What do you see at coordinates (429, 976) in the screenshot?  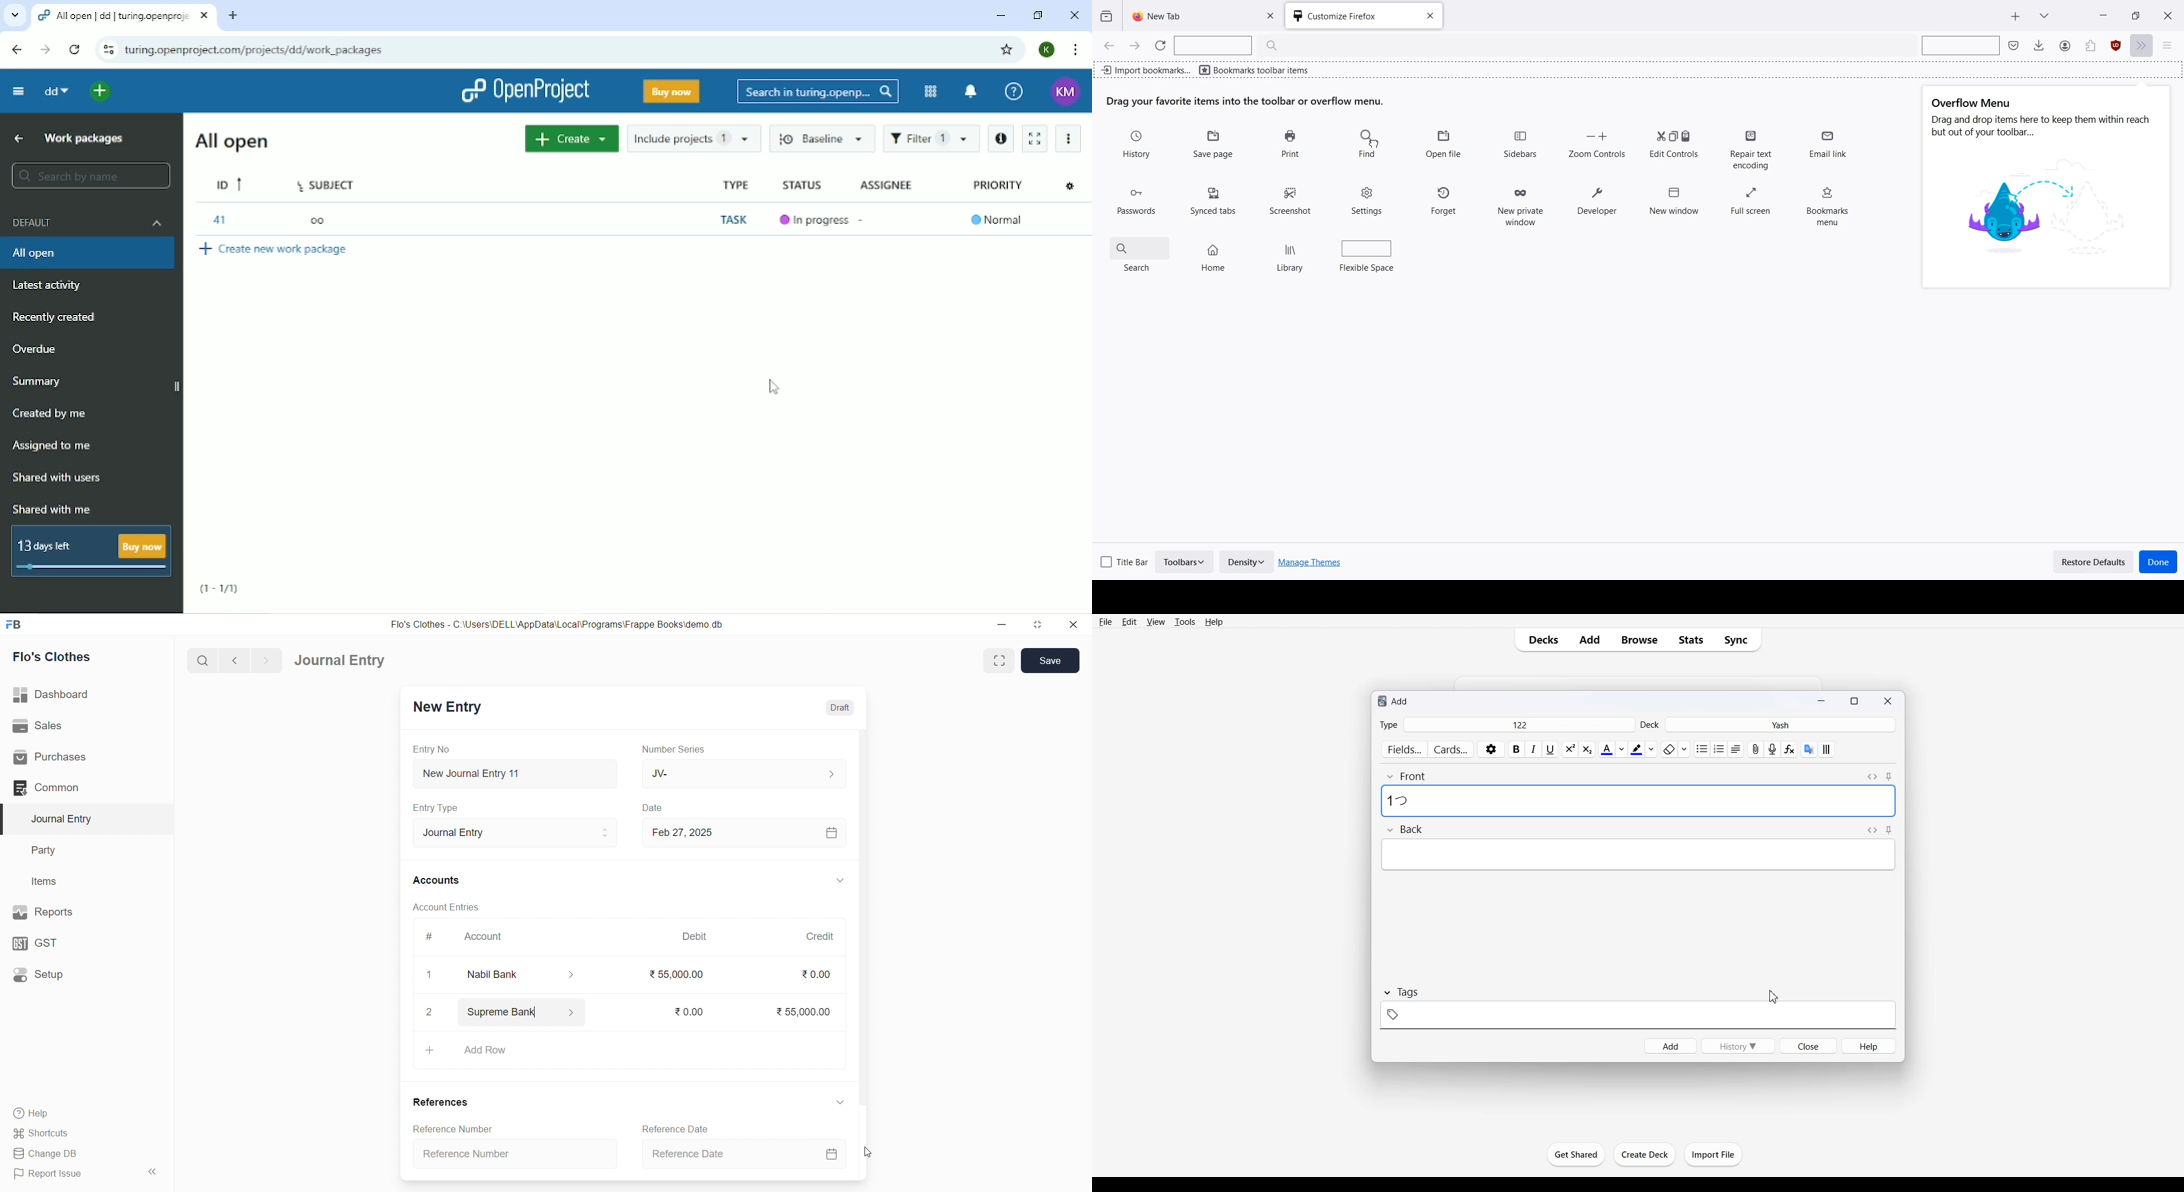 I see `1` at bounding box center [429, 976].